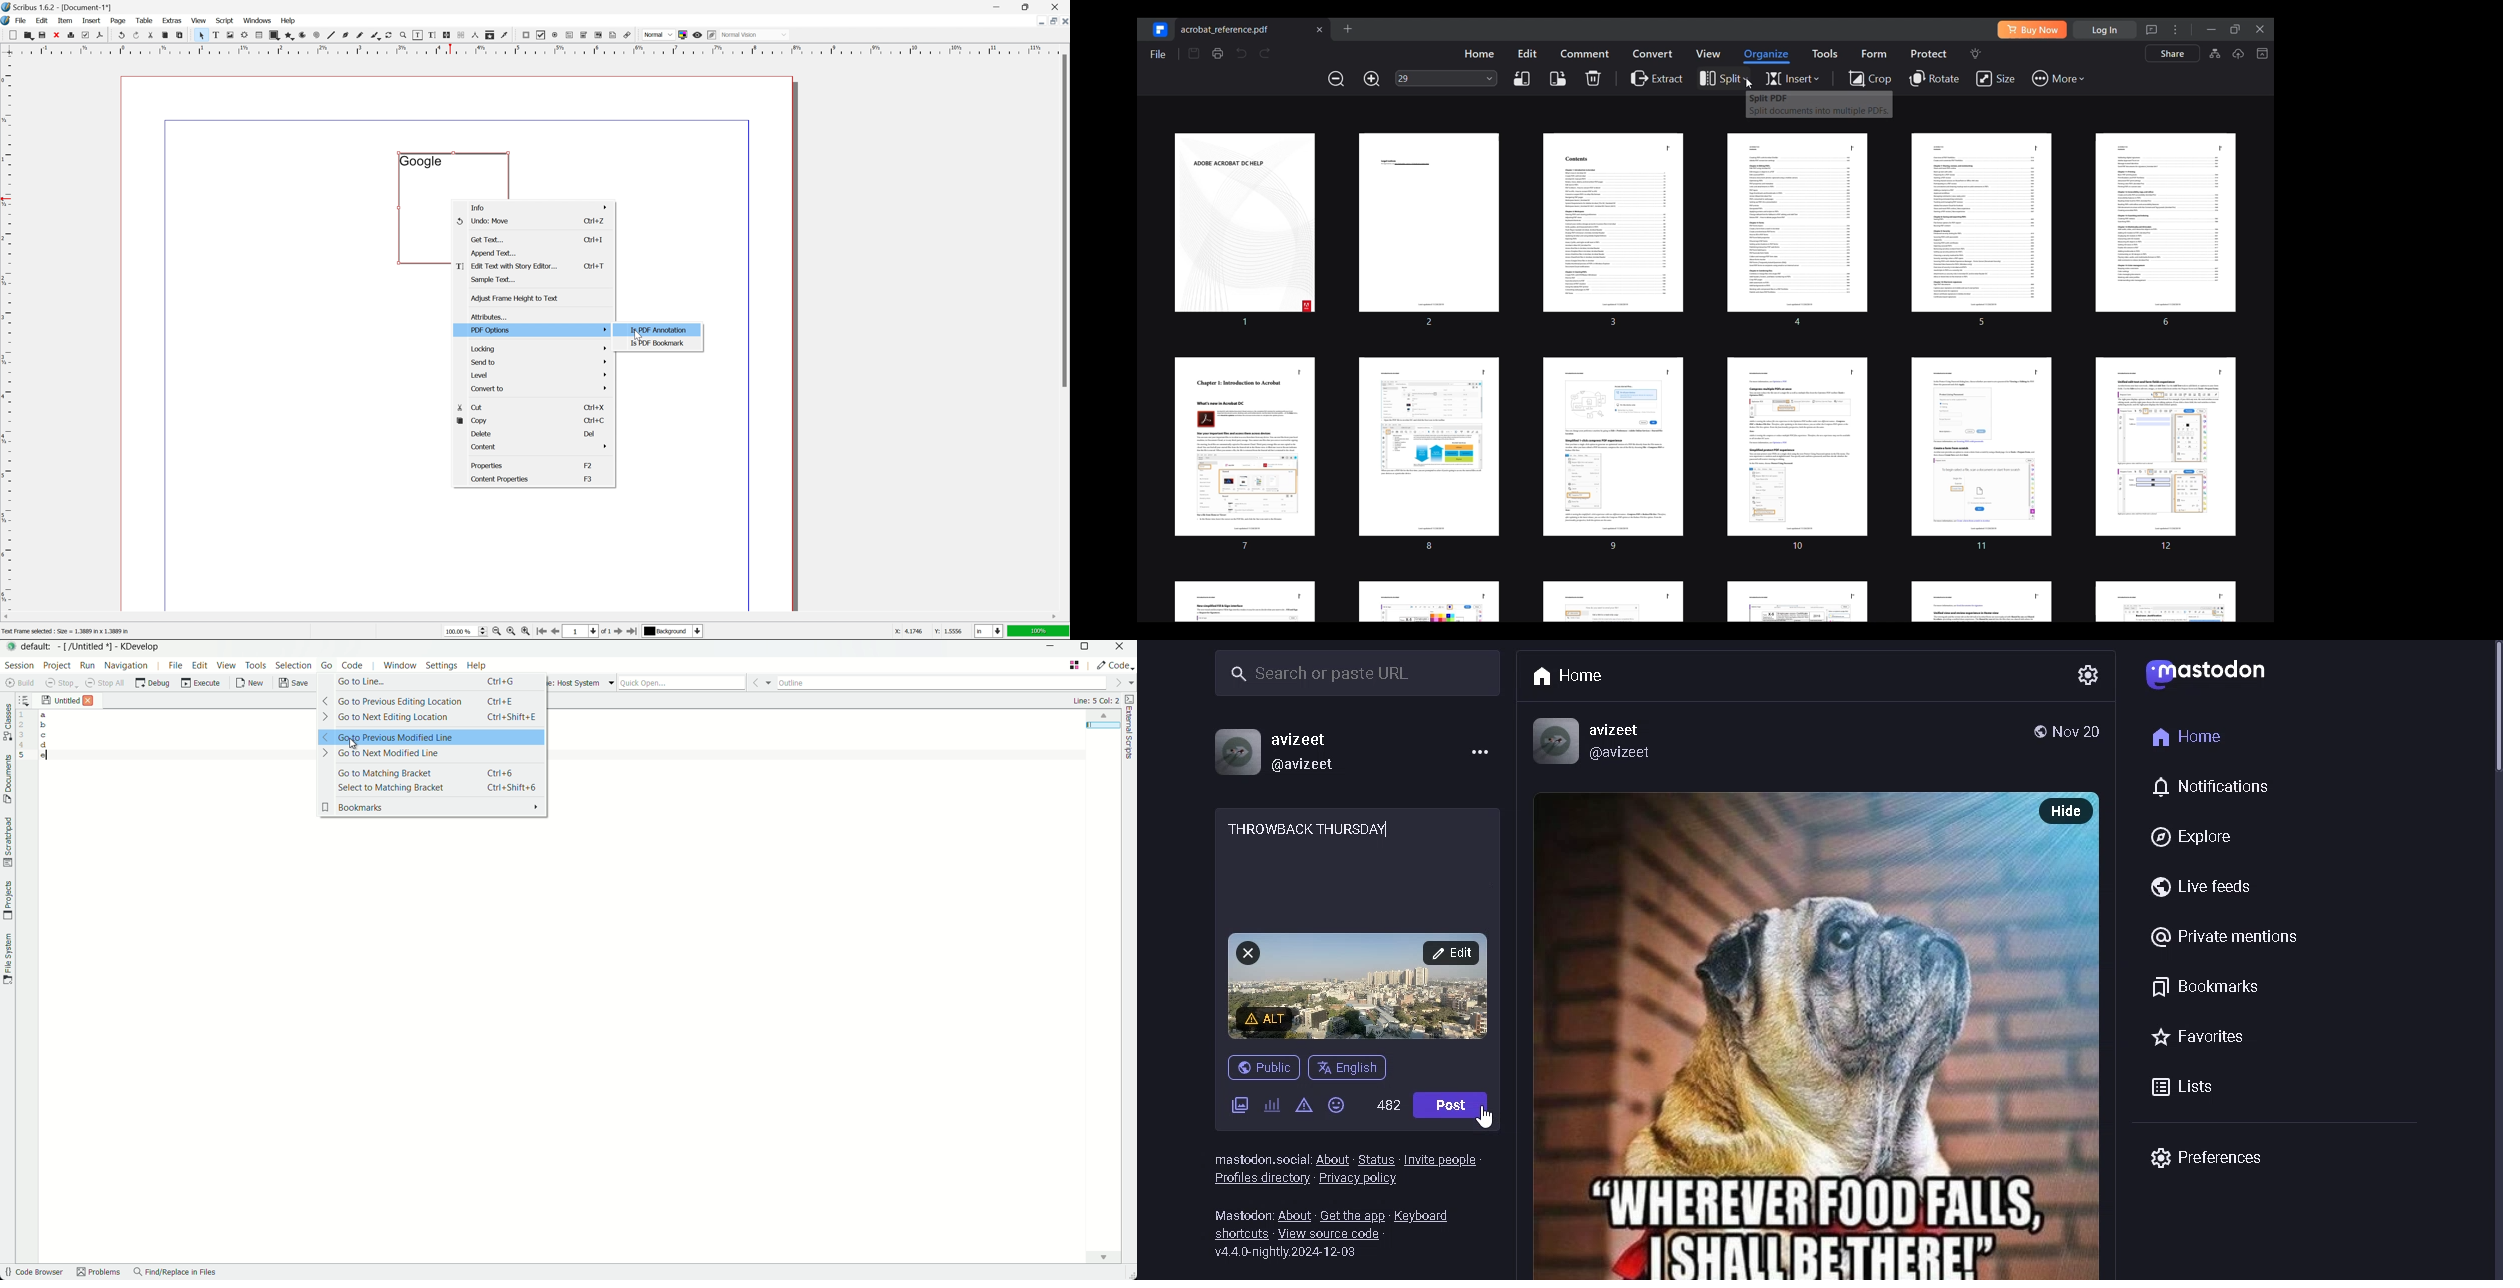  What do you see at coordinates (1037, 20) in the screenshot?
I see `minimize` at bounding box center [1037, 20].